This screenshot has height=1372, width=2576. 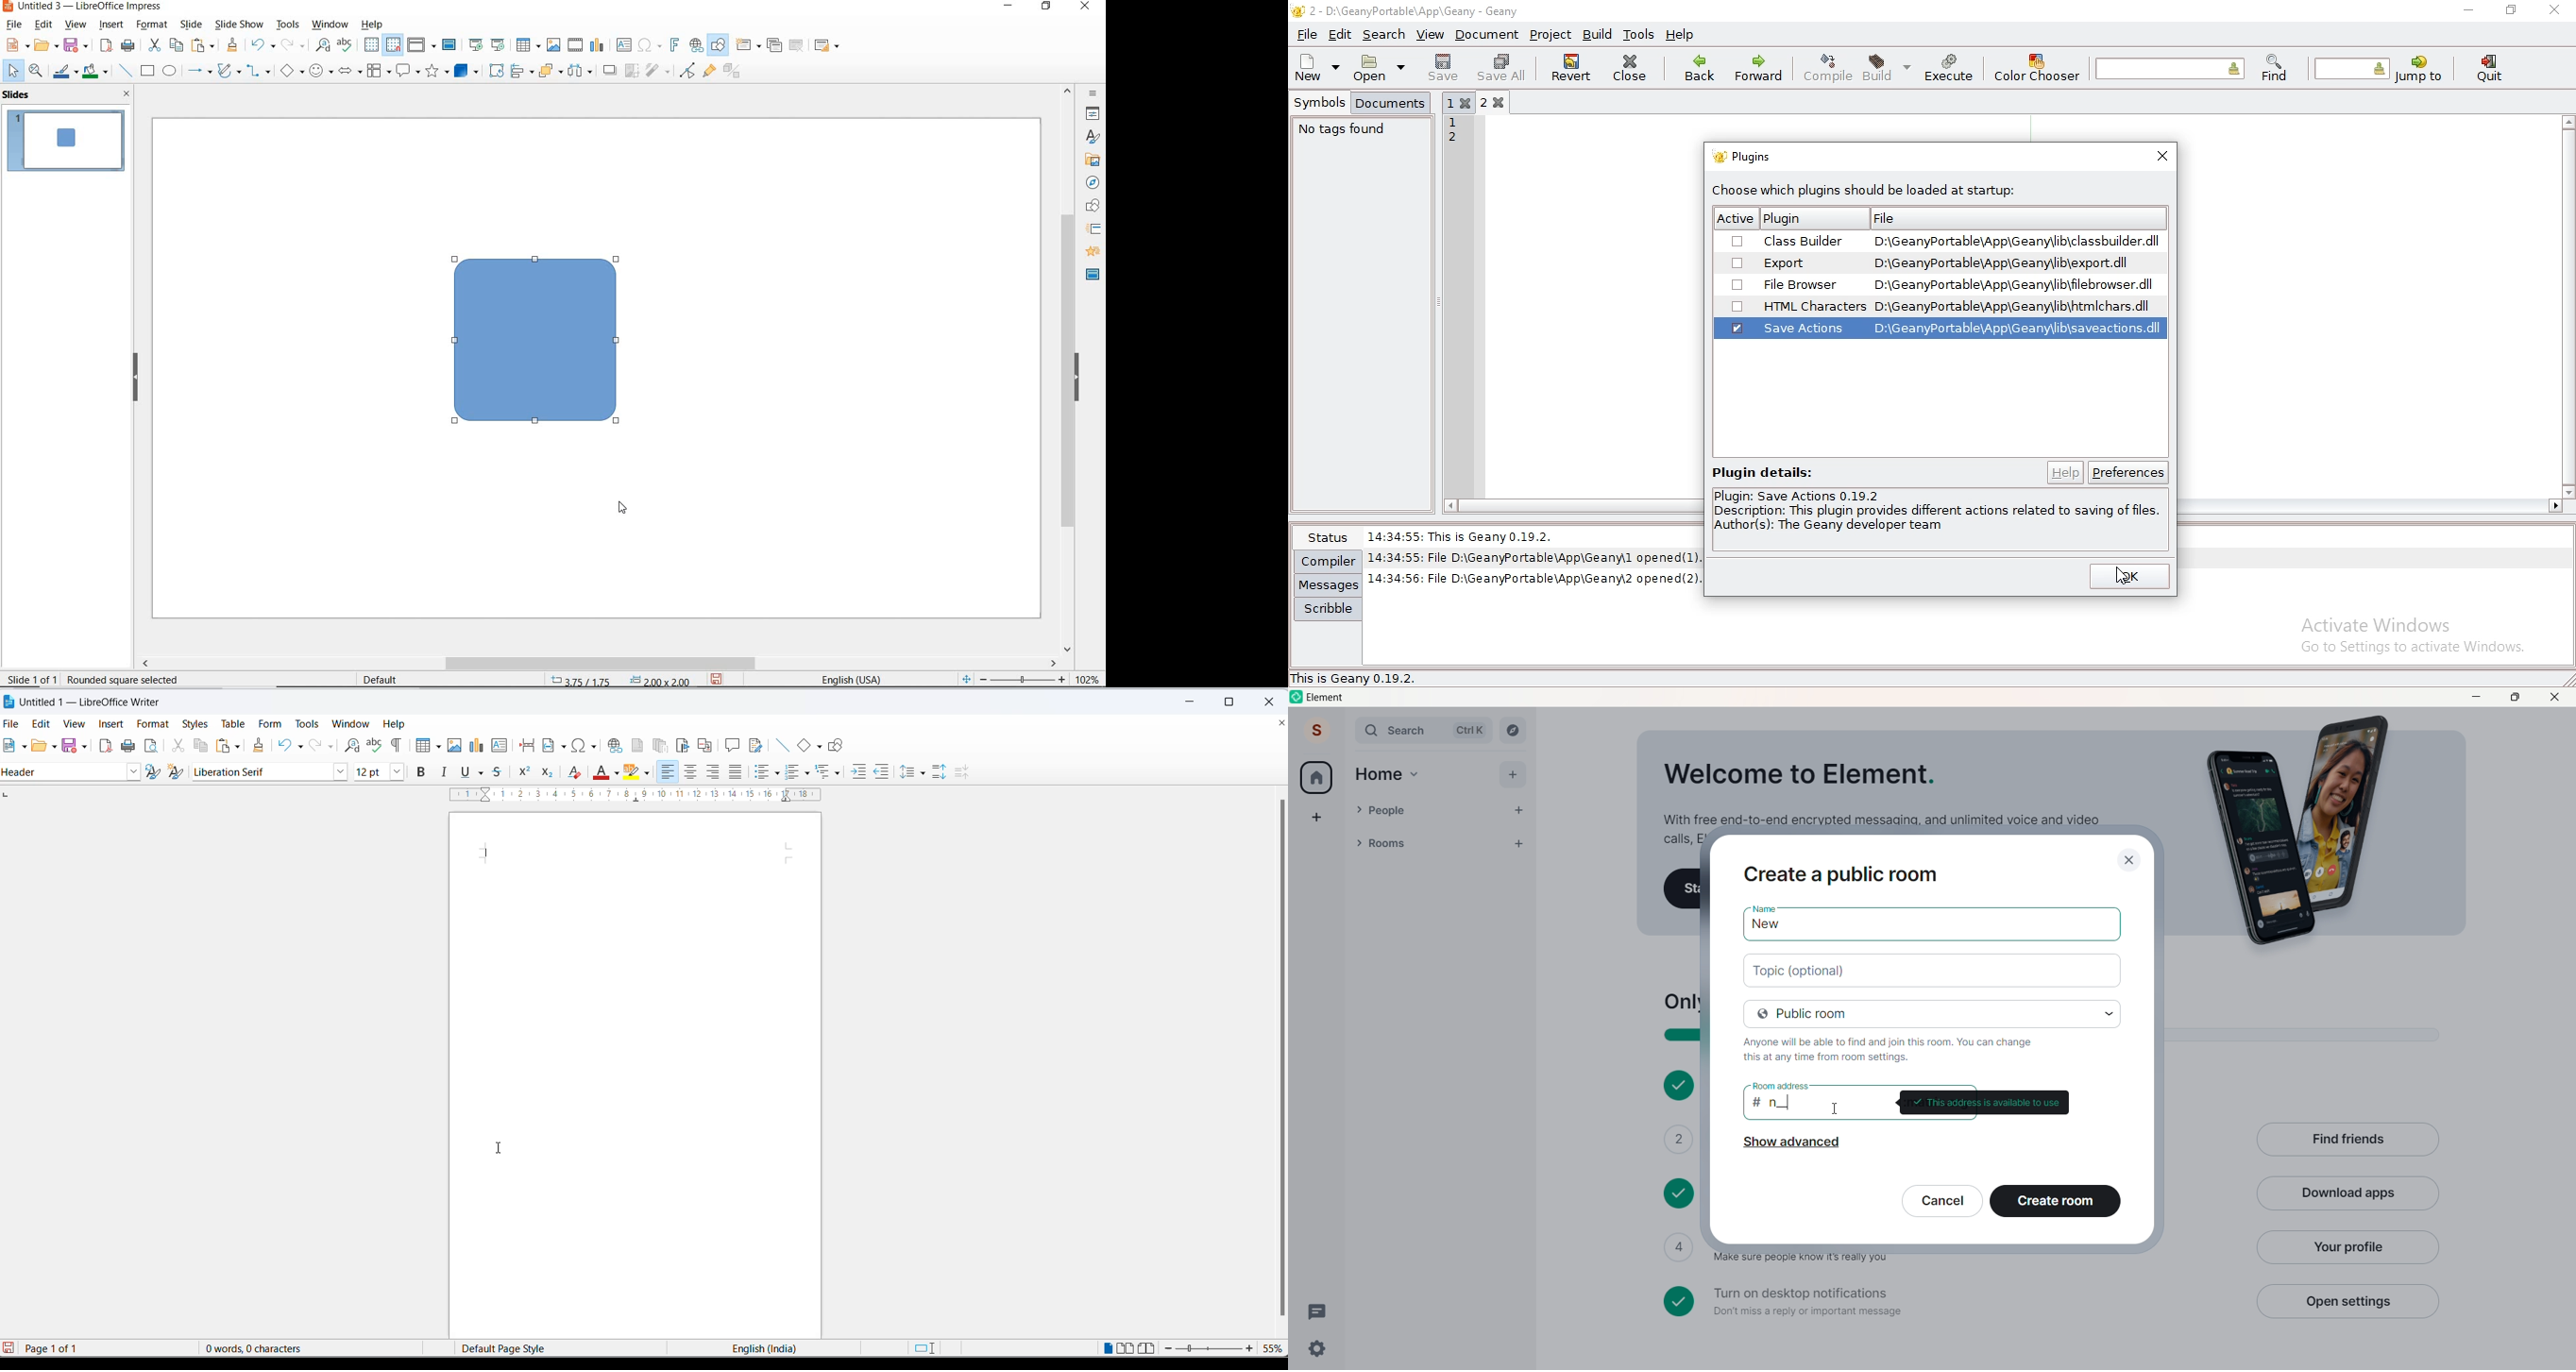 I want to click on font color, so click(x=599, y=772).